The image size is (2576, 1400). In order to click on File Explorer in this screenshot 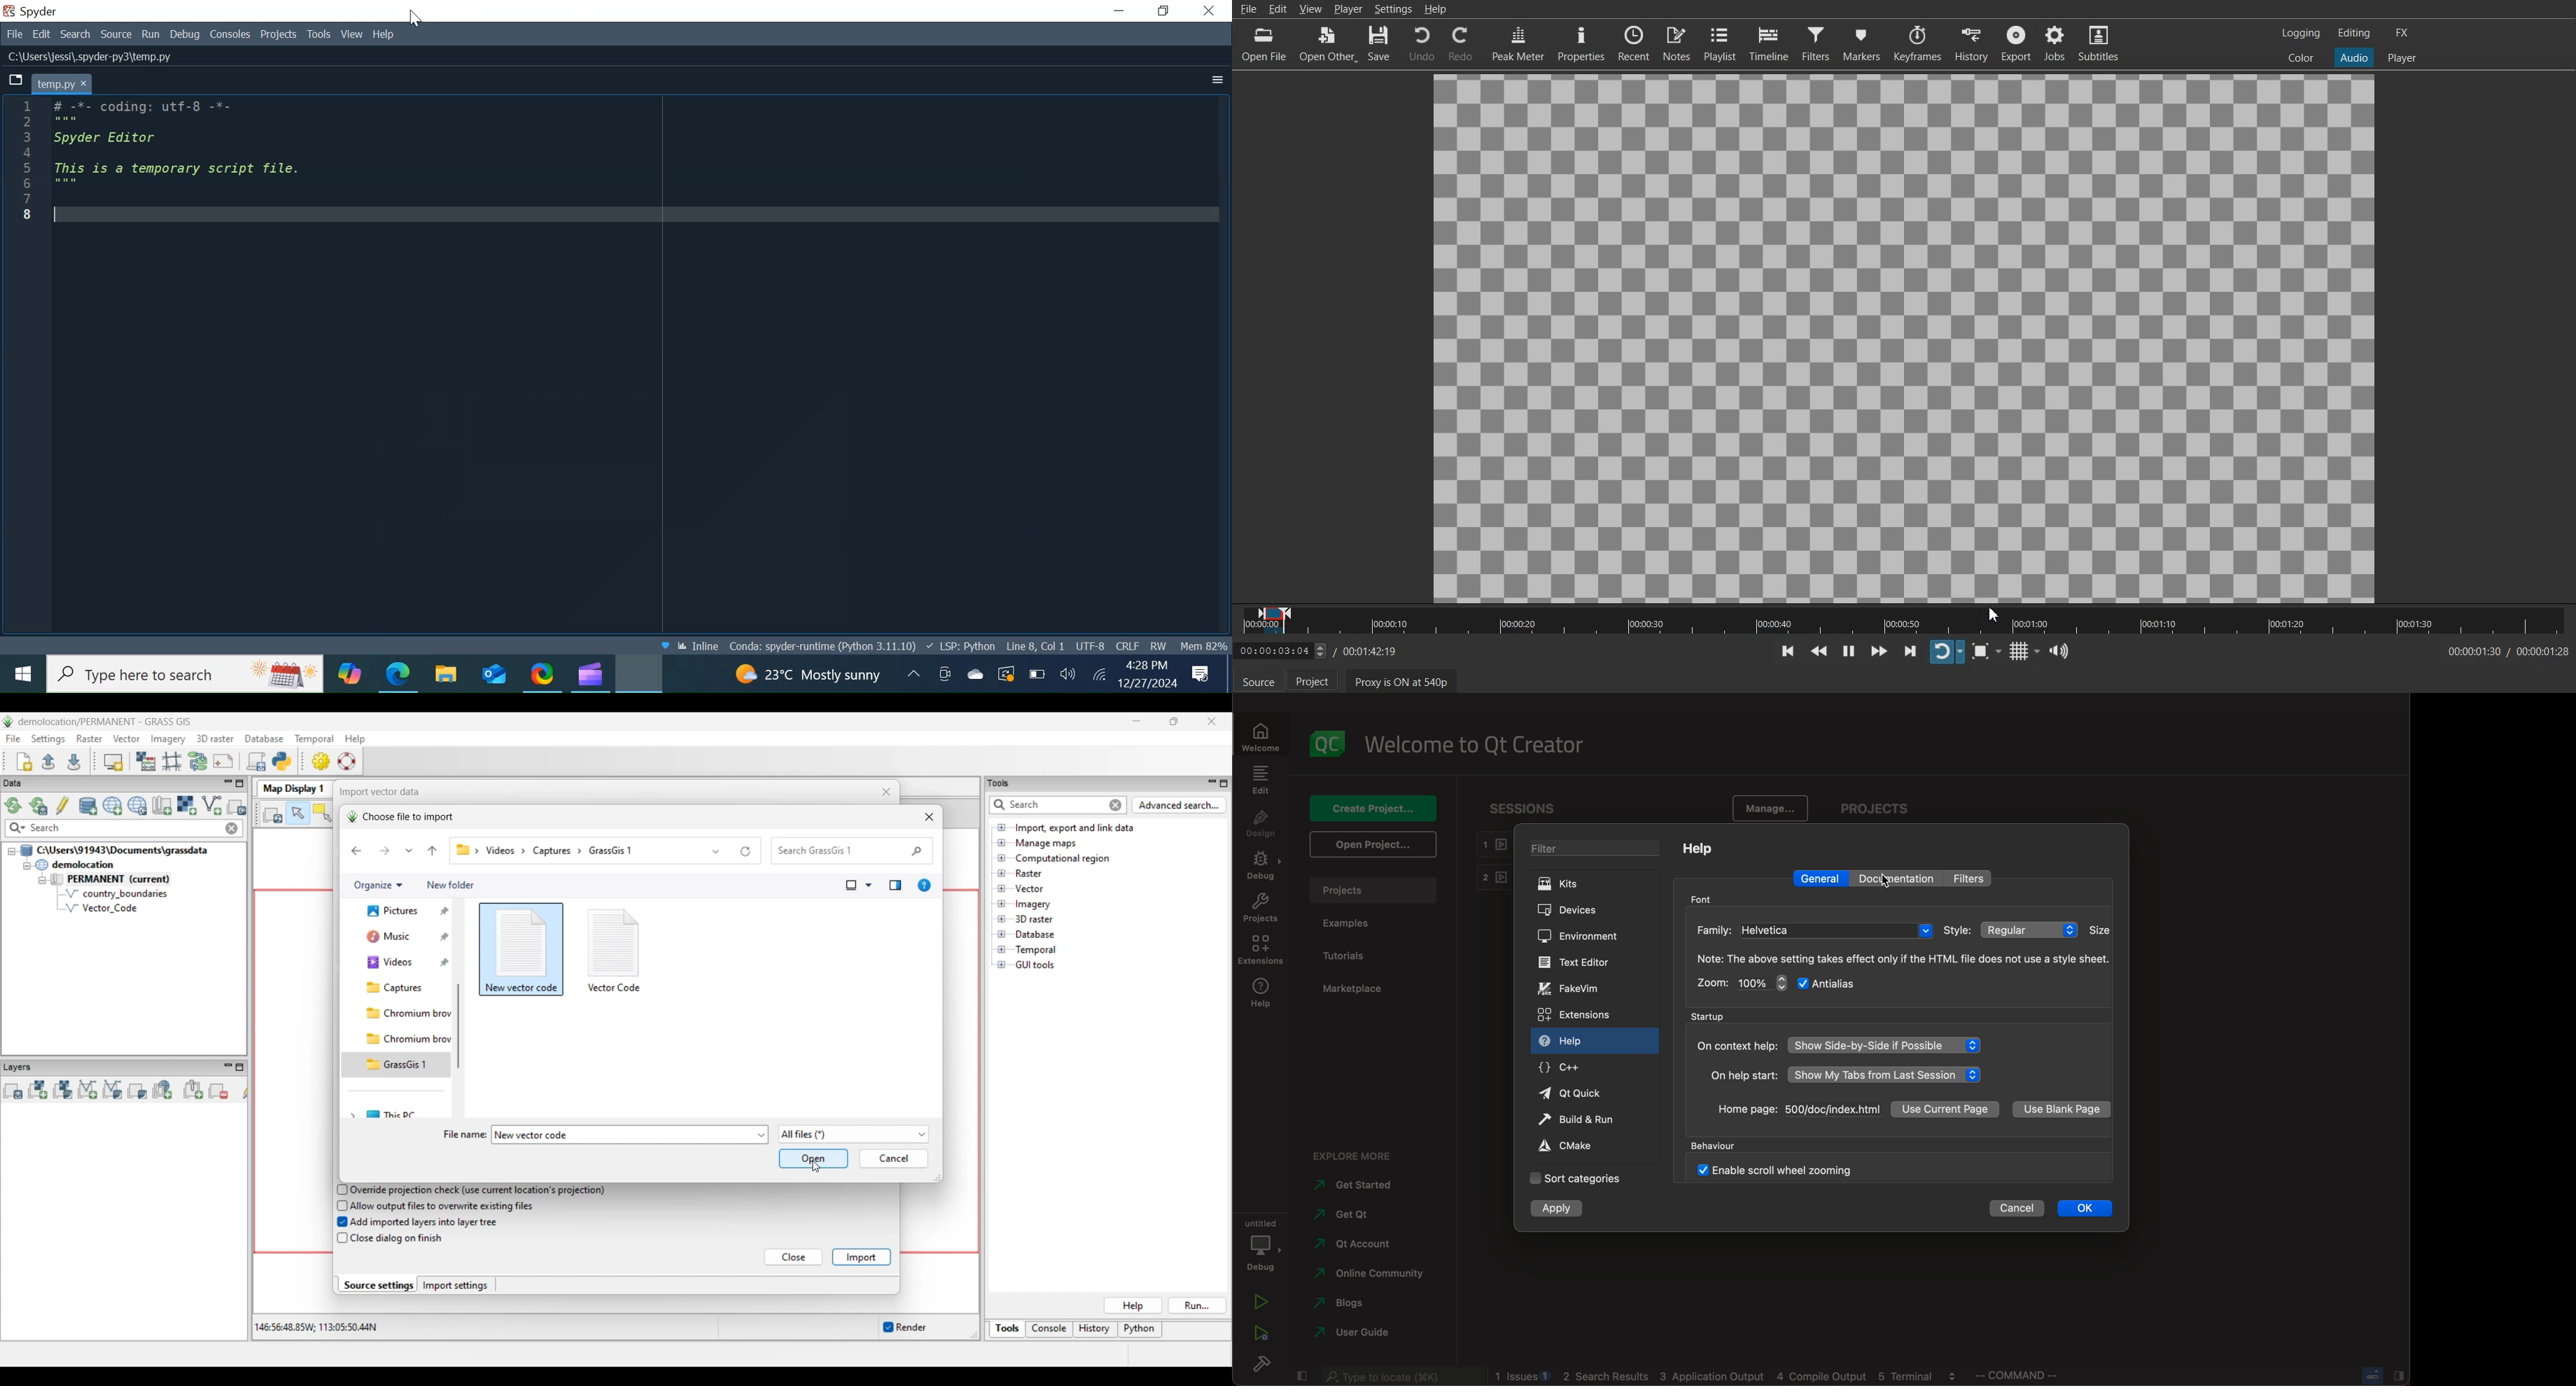, I will do `click(447, 674)`.